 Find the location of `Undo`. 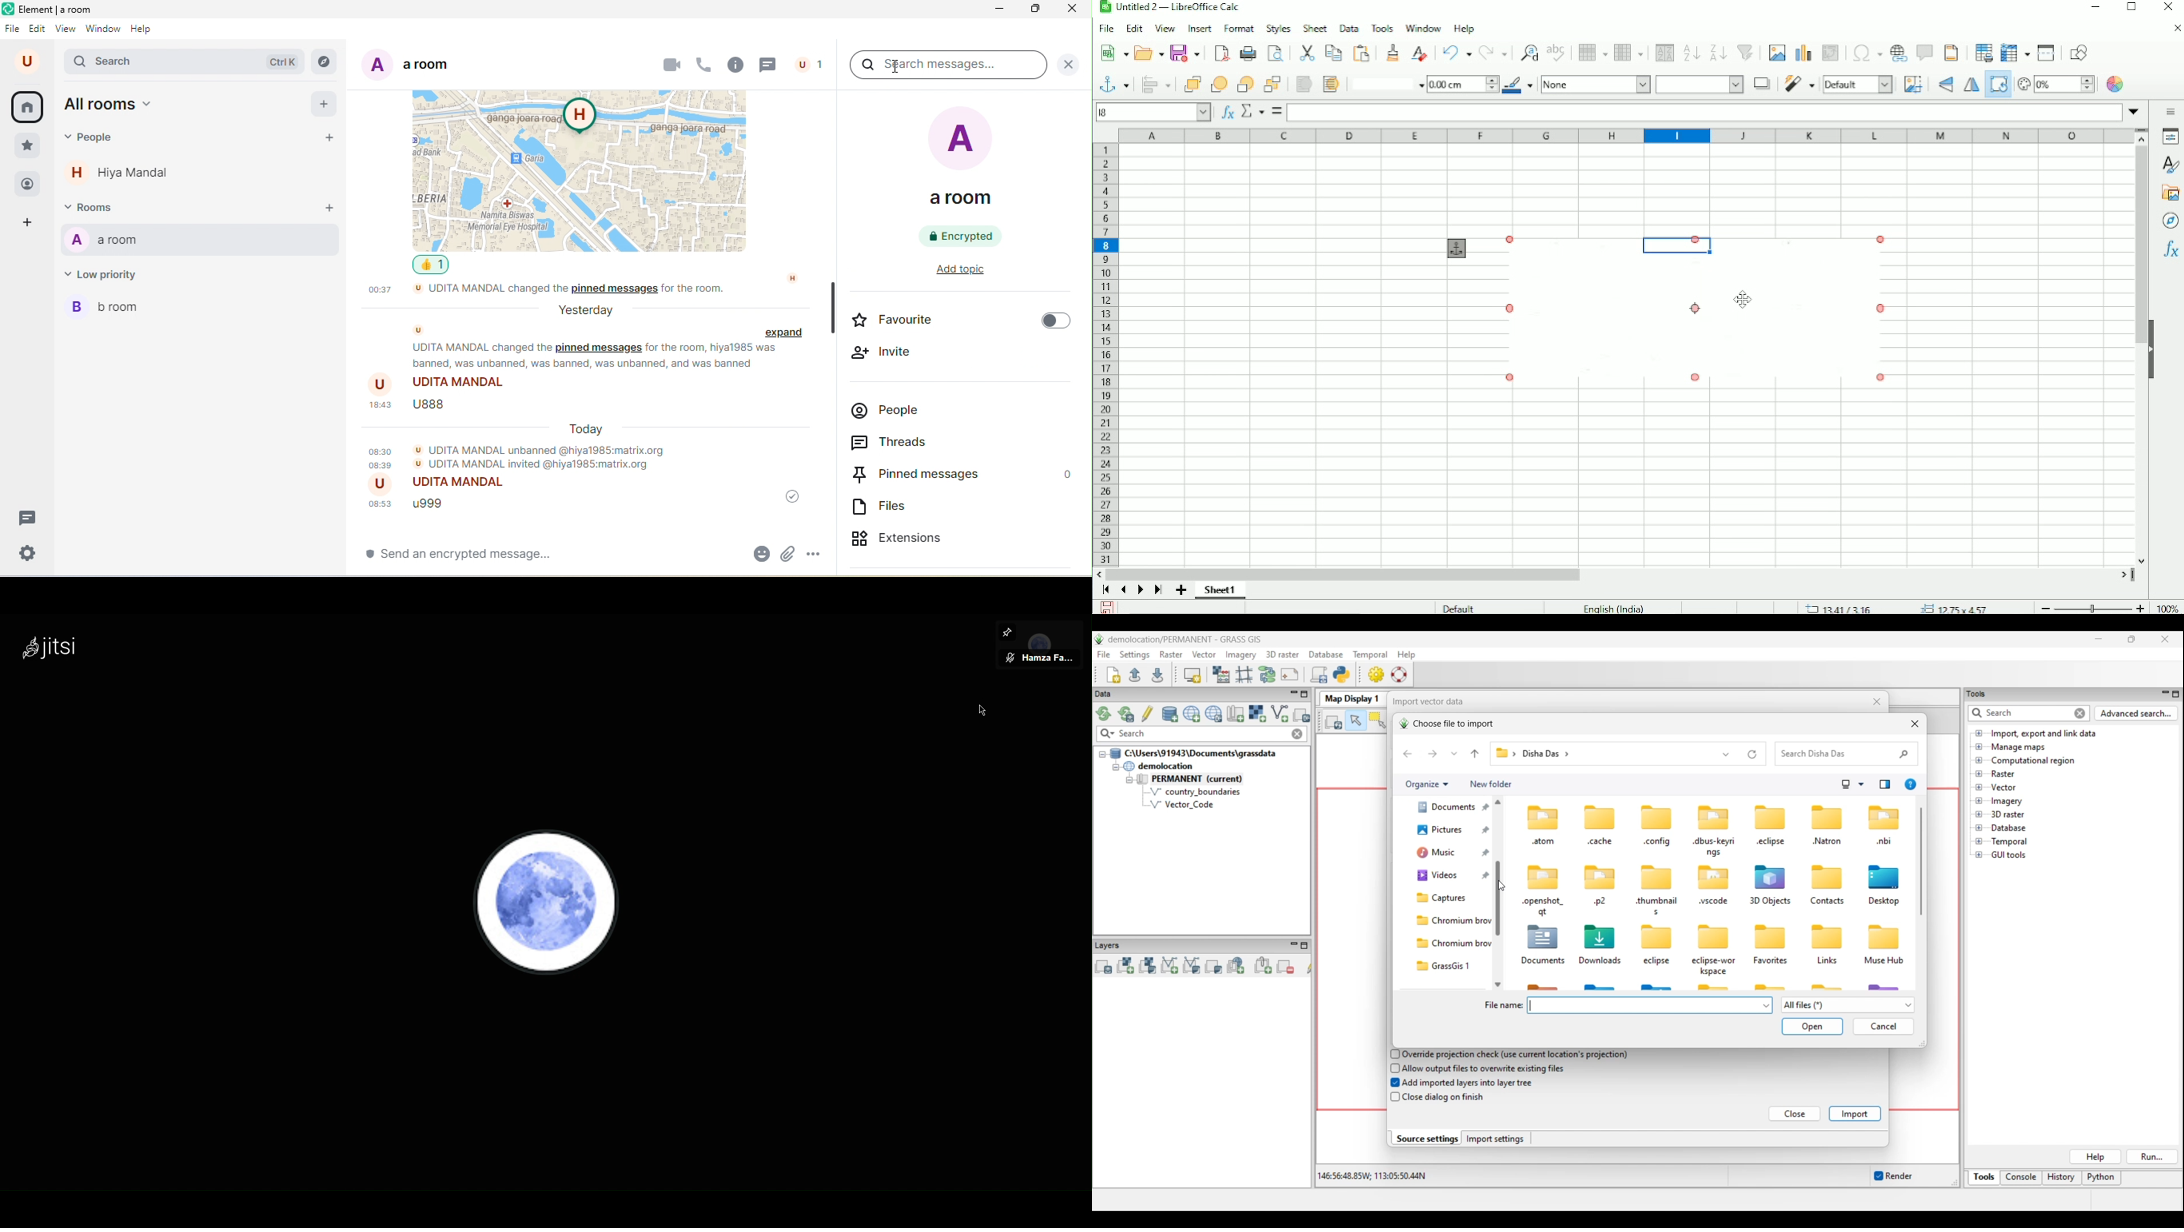

Undo is located at coordinates (1455, 53).